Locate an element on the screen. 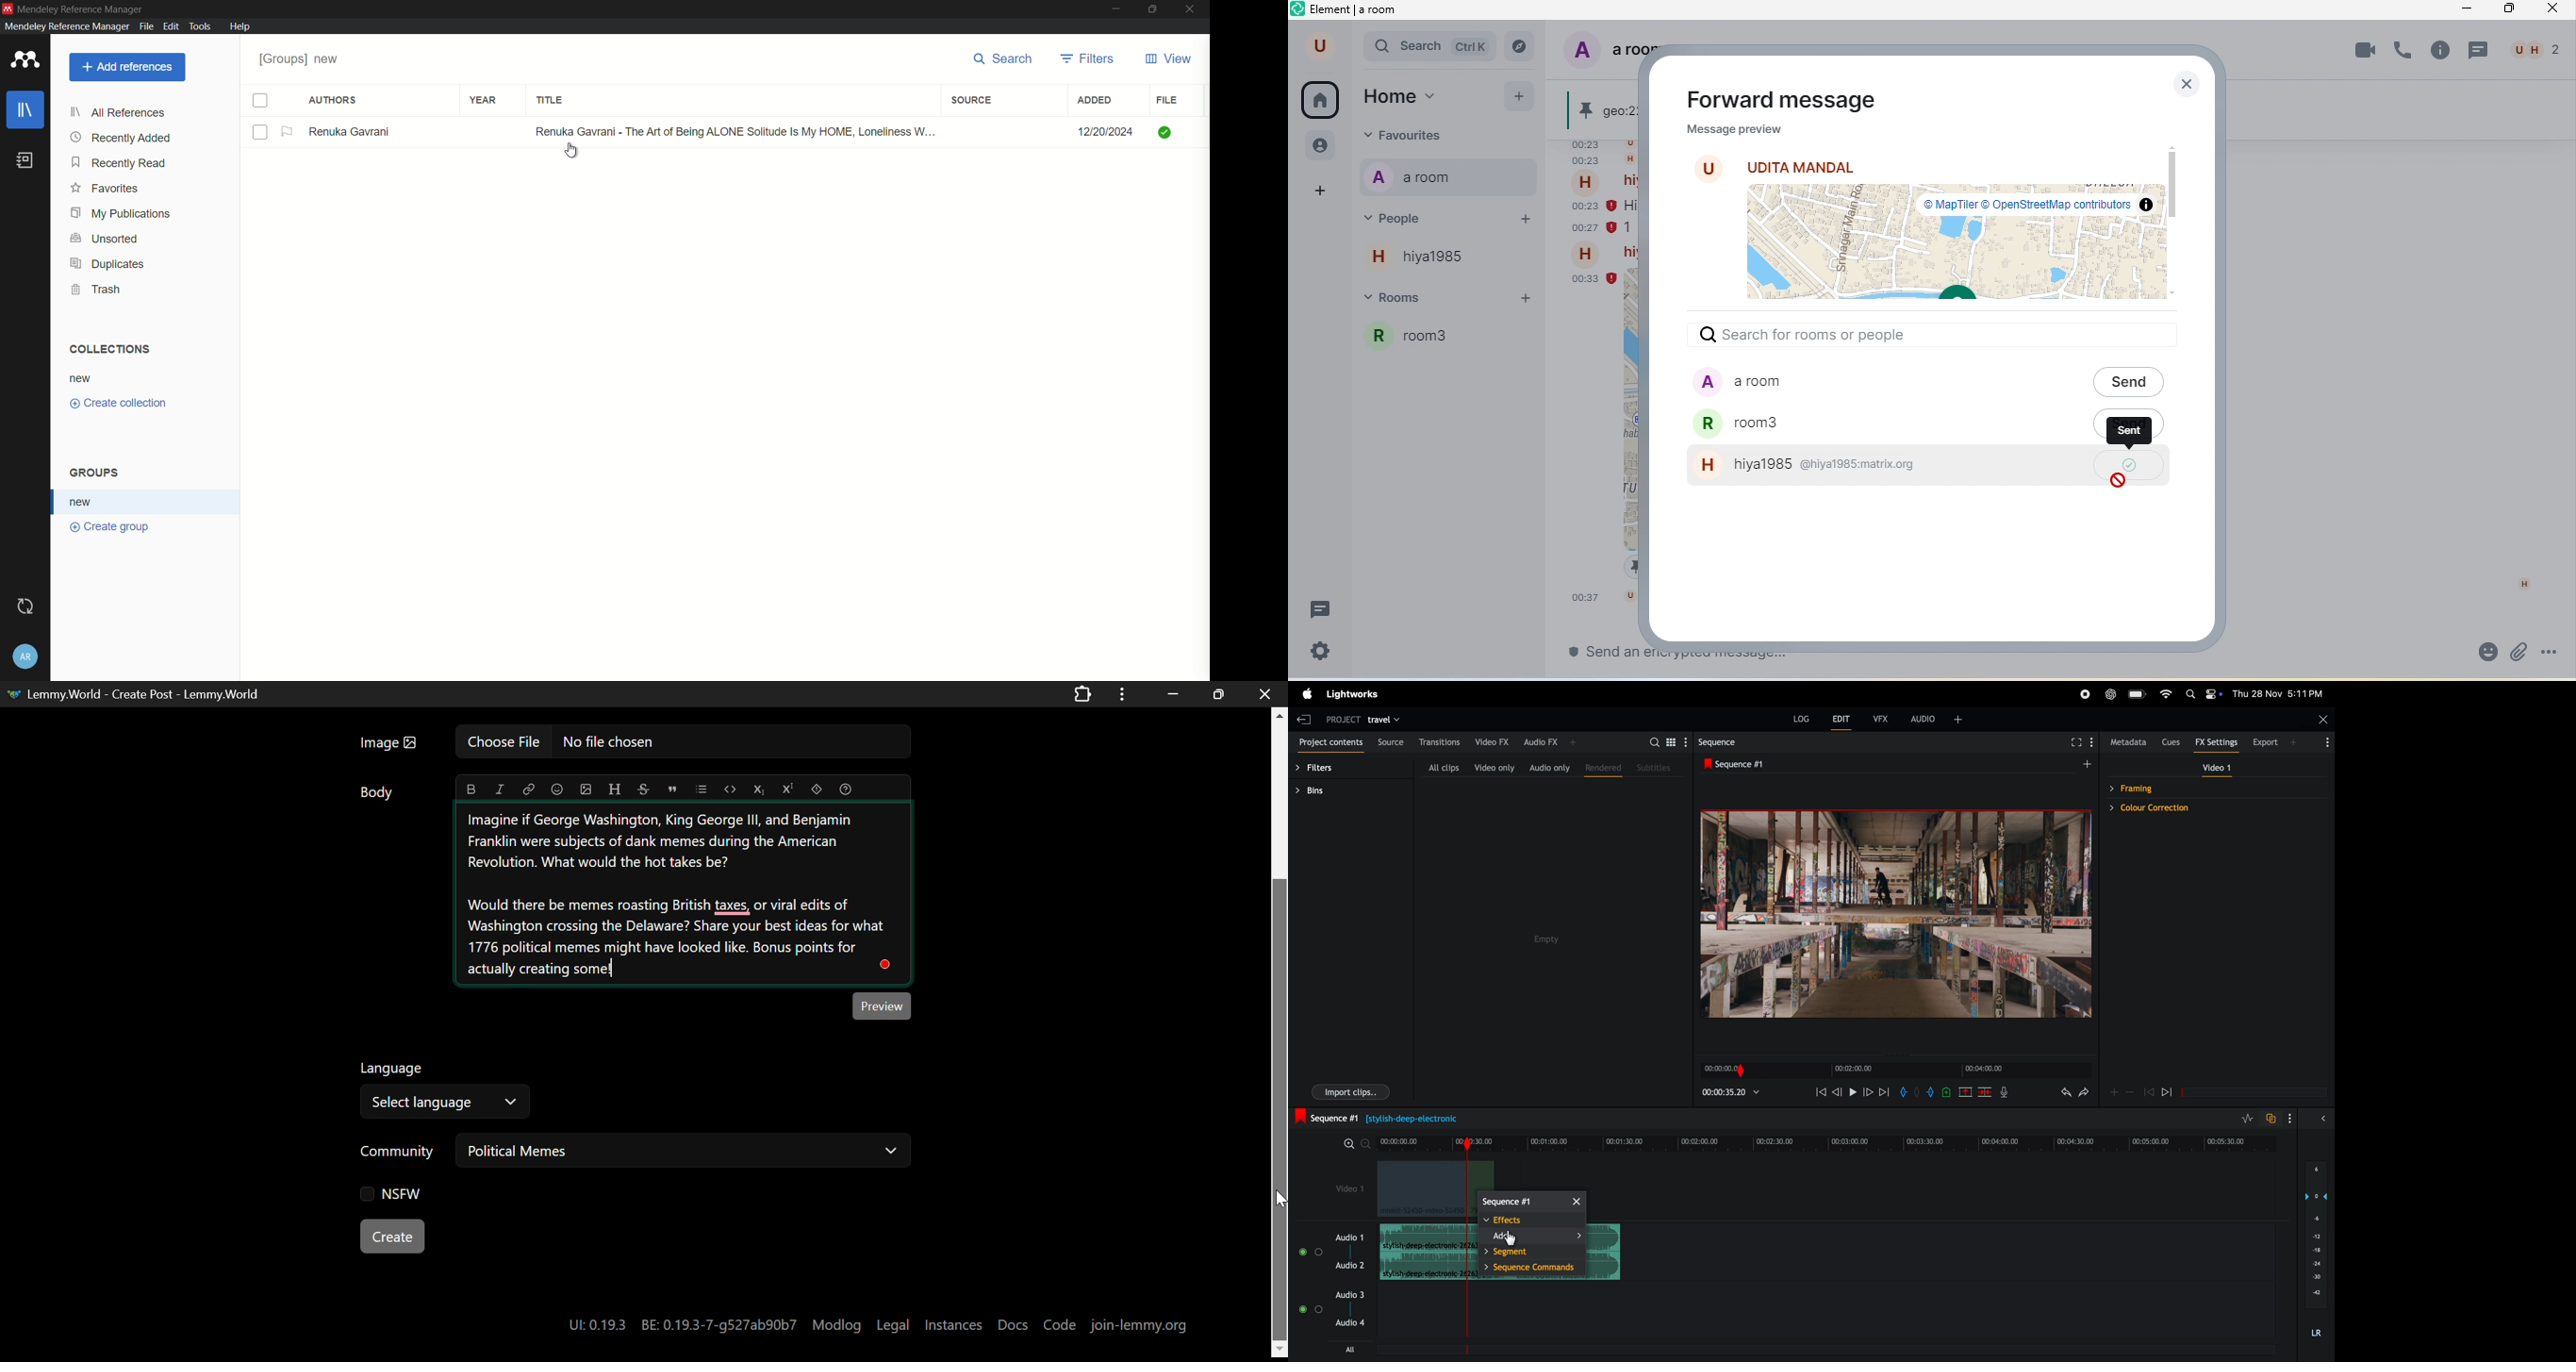  redo is located at coordinates (2084, 1095).